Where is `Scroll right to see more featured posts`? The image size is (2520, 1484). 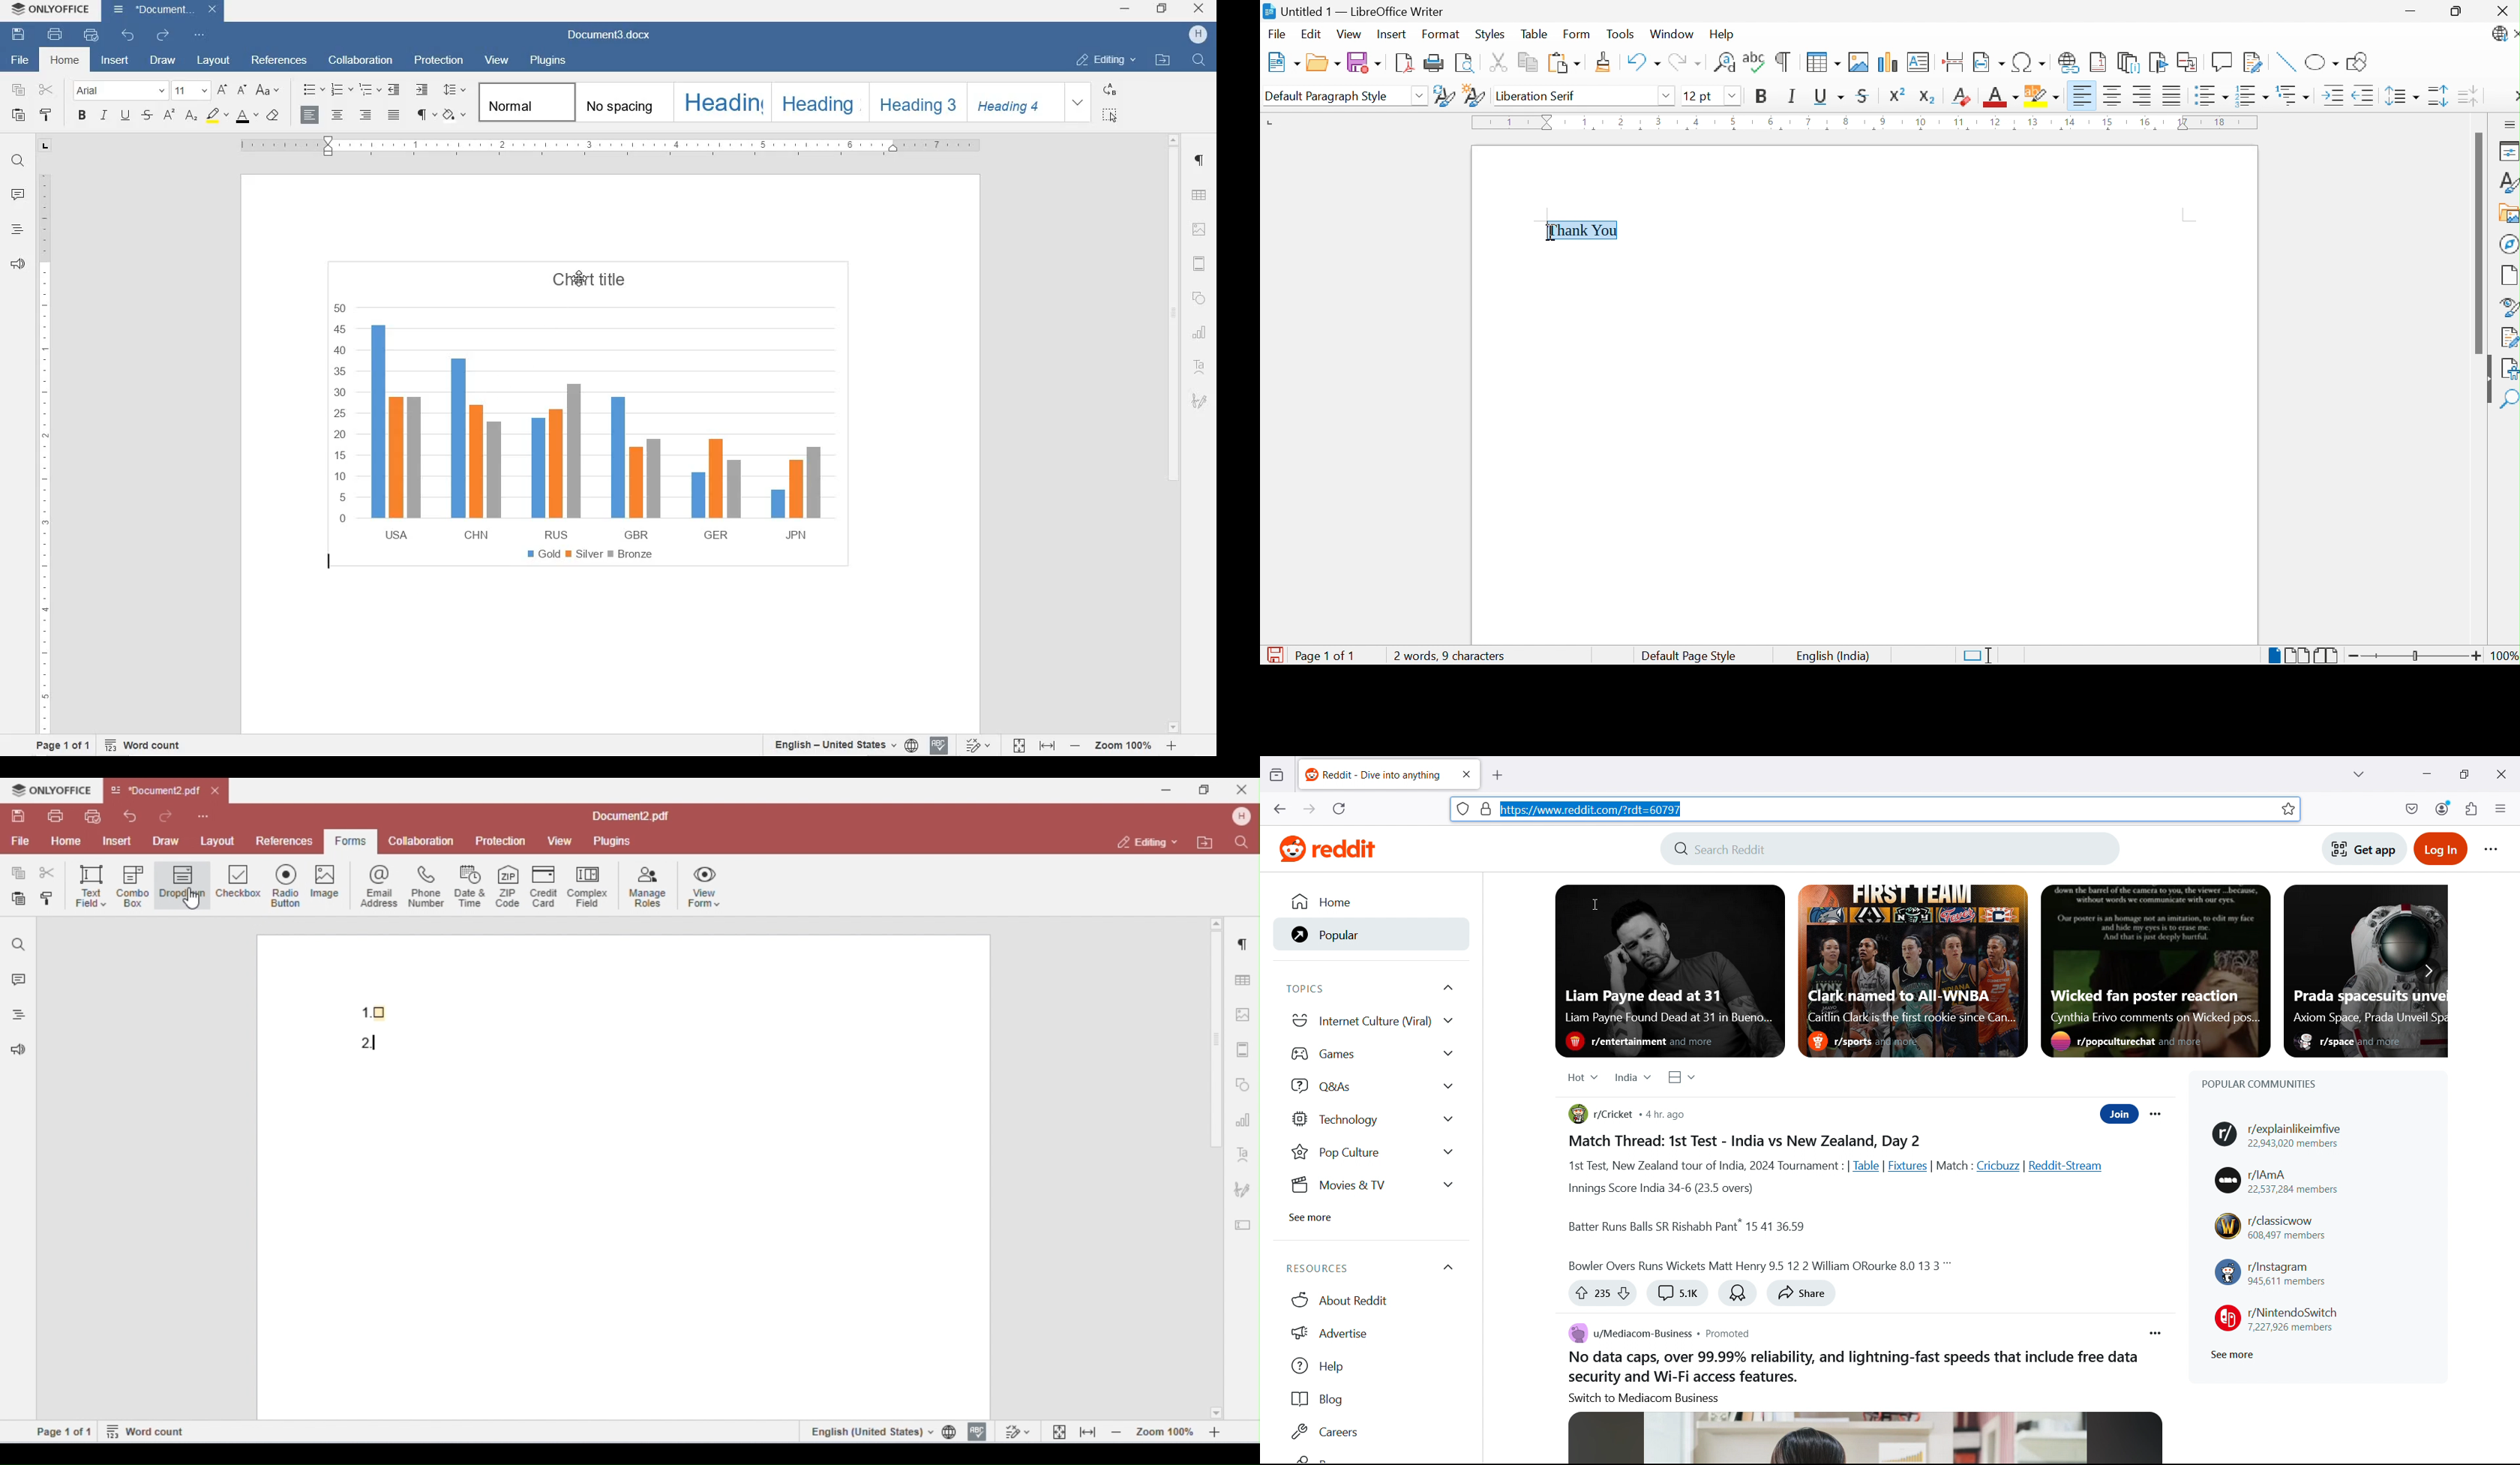
Scroll right to see more featured posts is located at coordinates (2428, 969).